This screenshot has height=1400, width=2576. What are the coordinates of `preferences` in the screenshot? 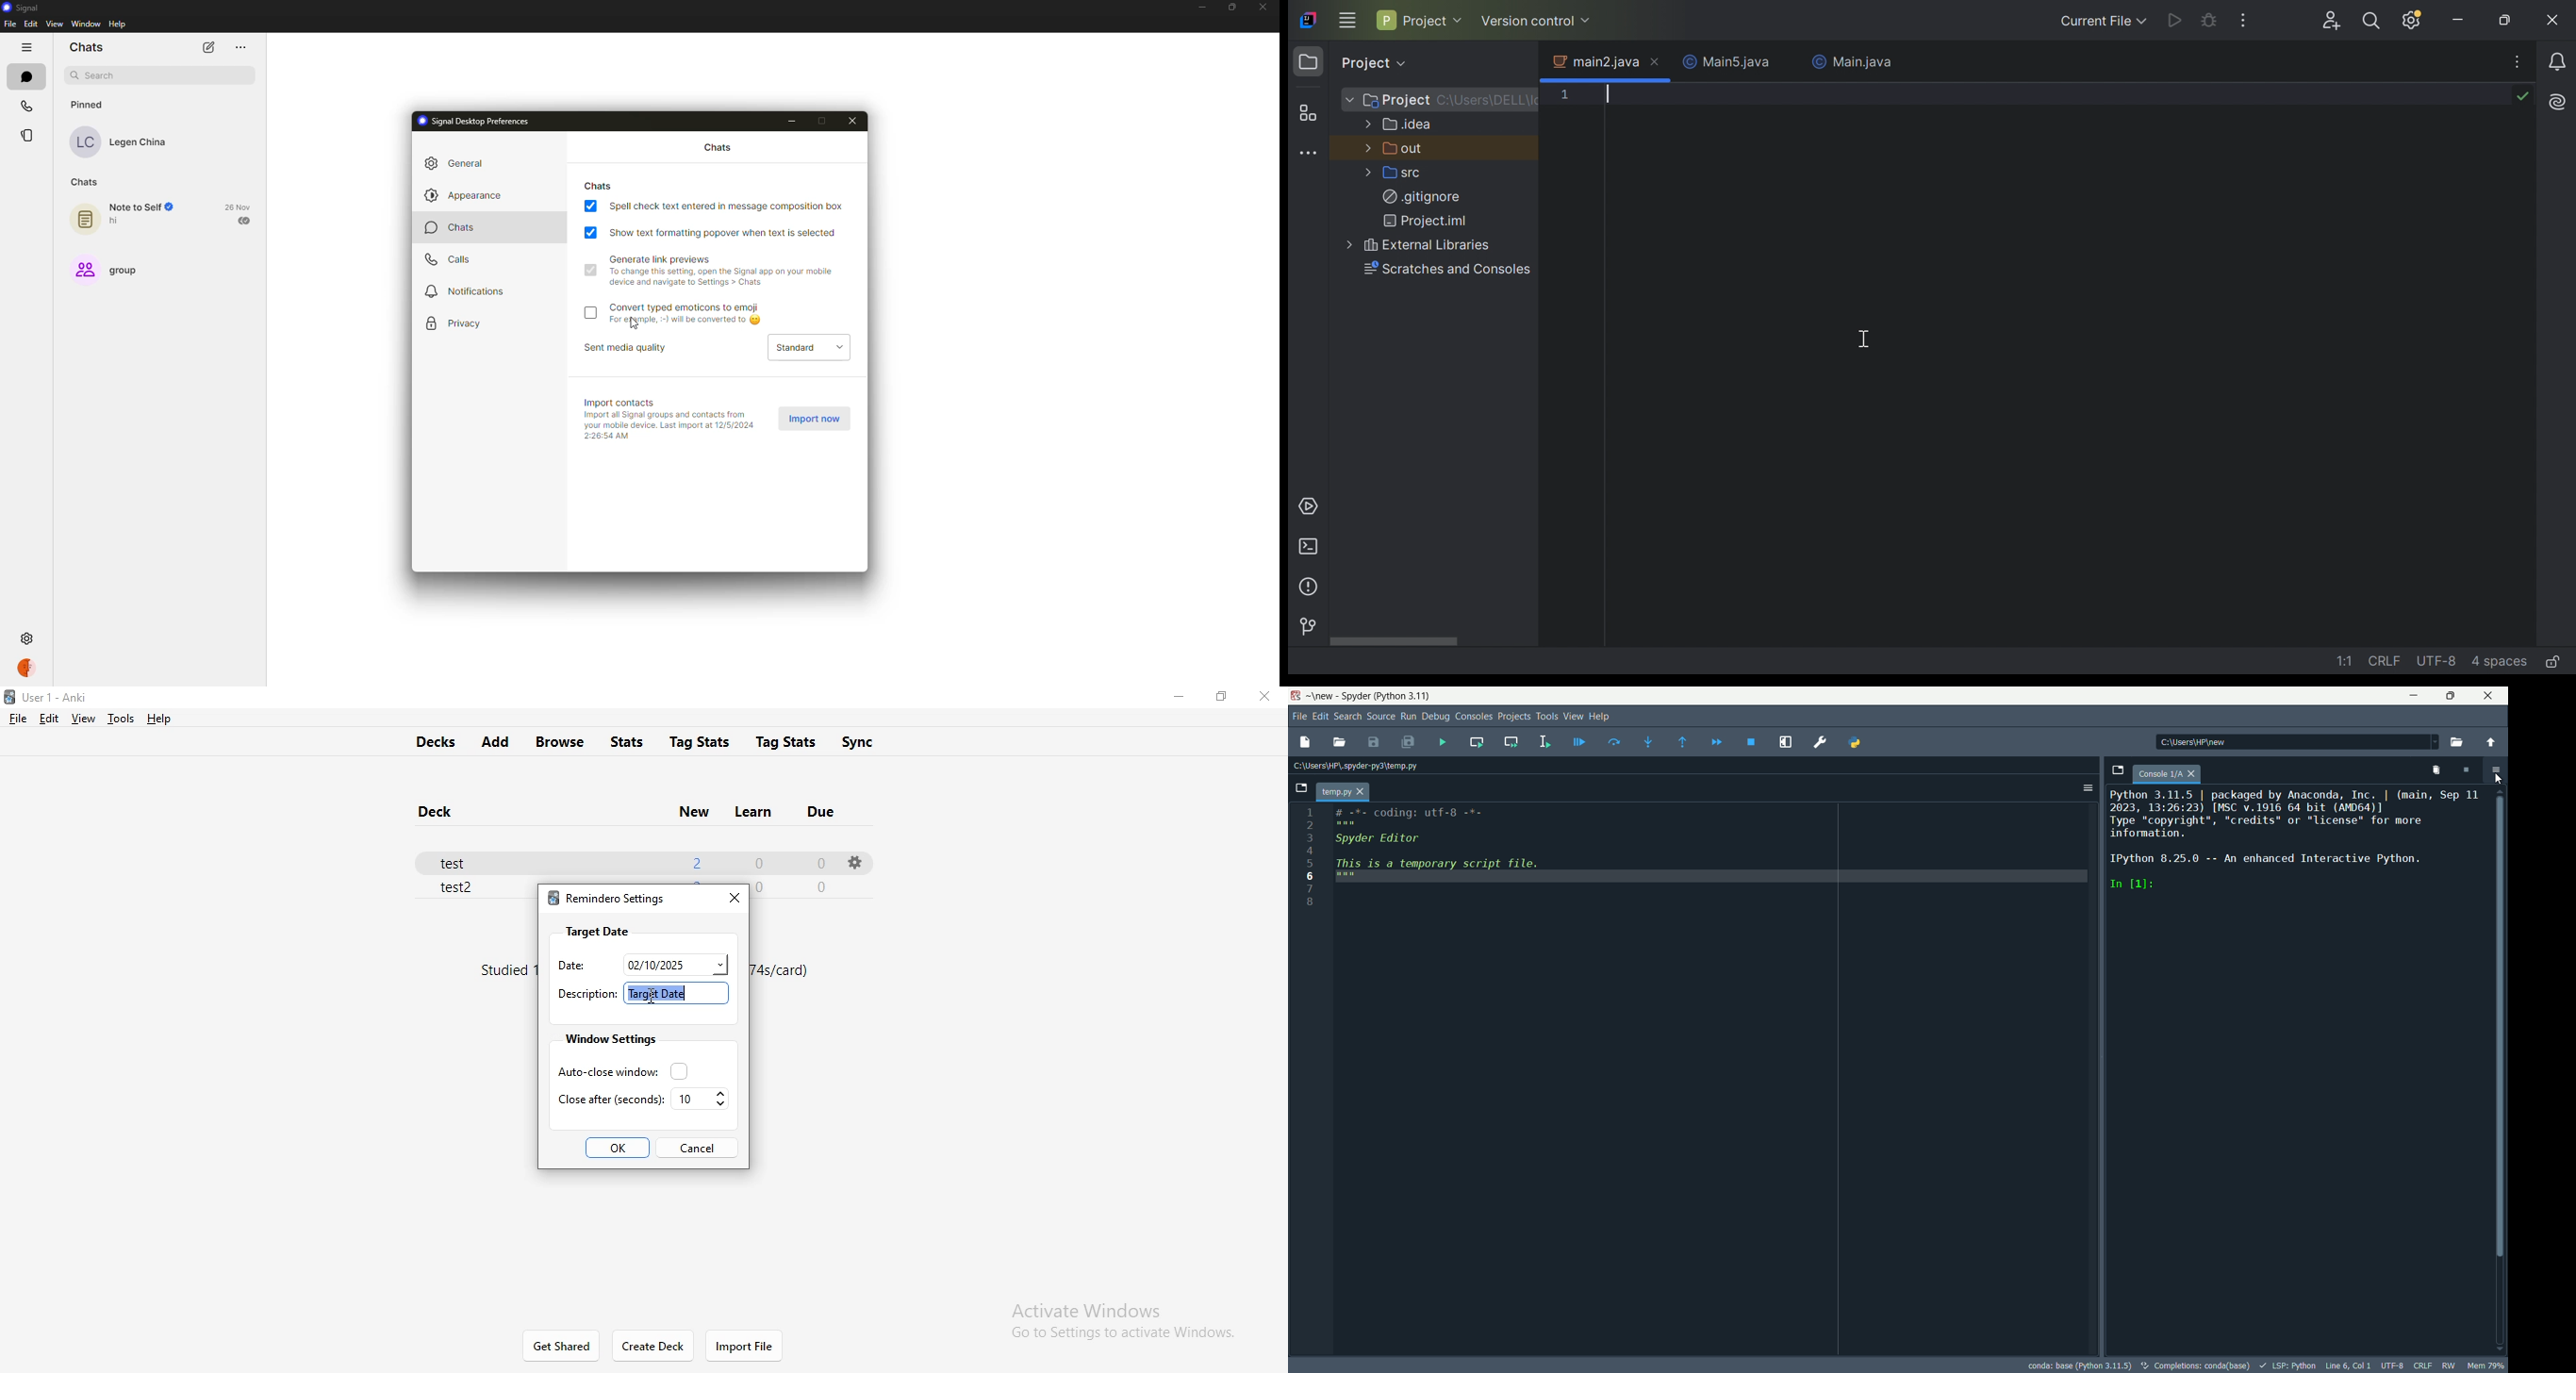 It's located at (1823, 742).